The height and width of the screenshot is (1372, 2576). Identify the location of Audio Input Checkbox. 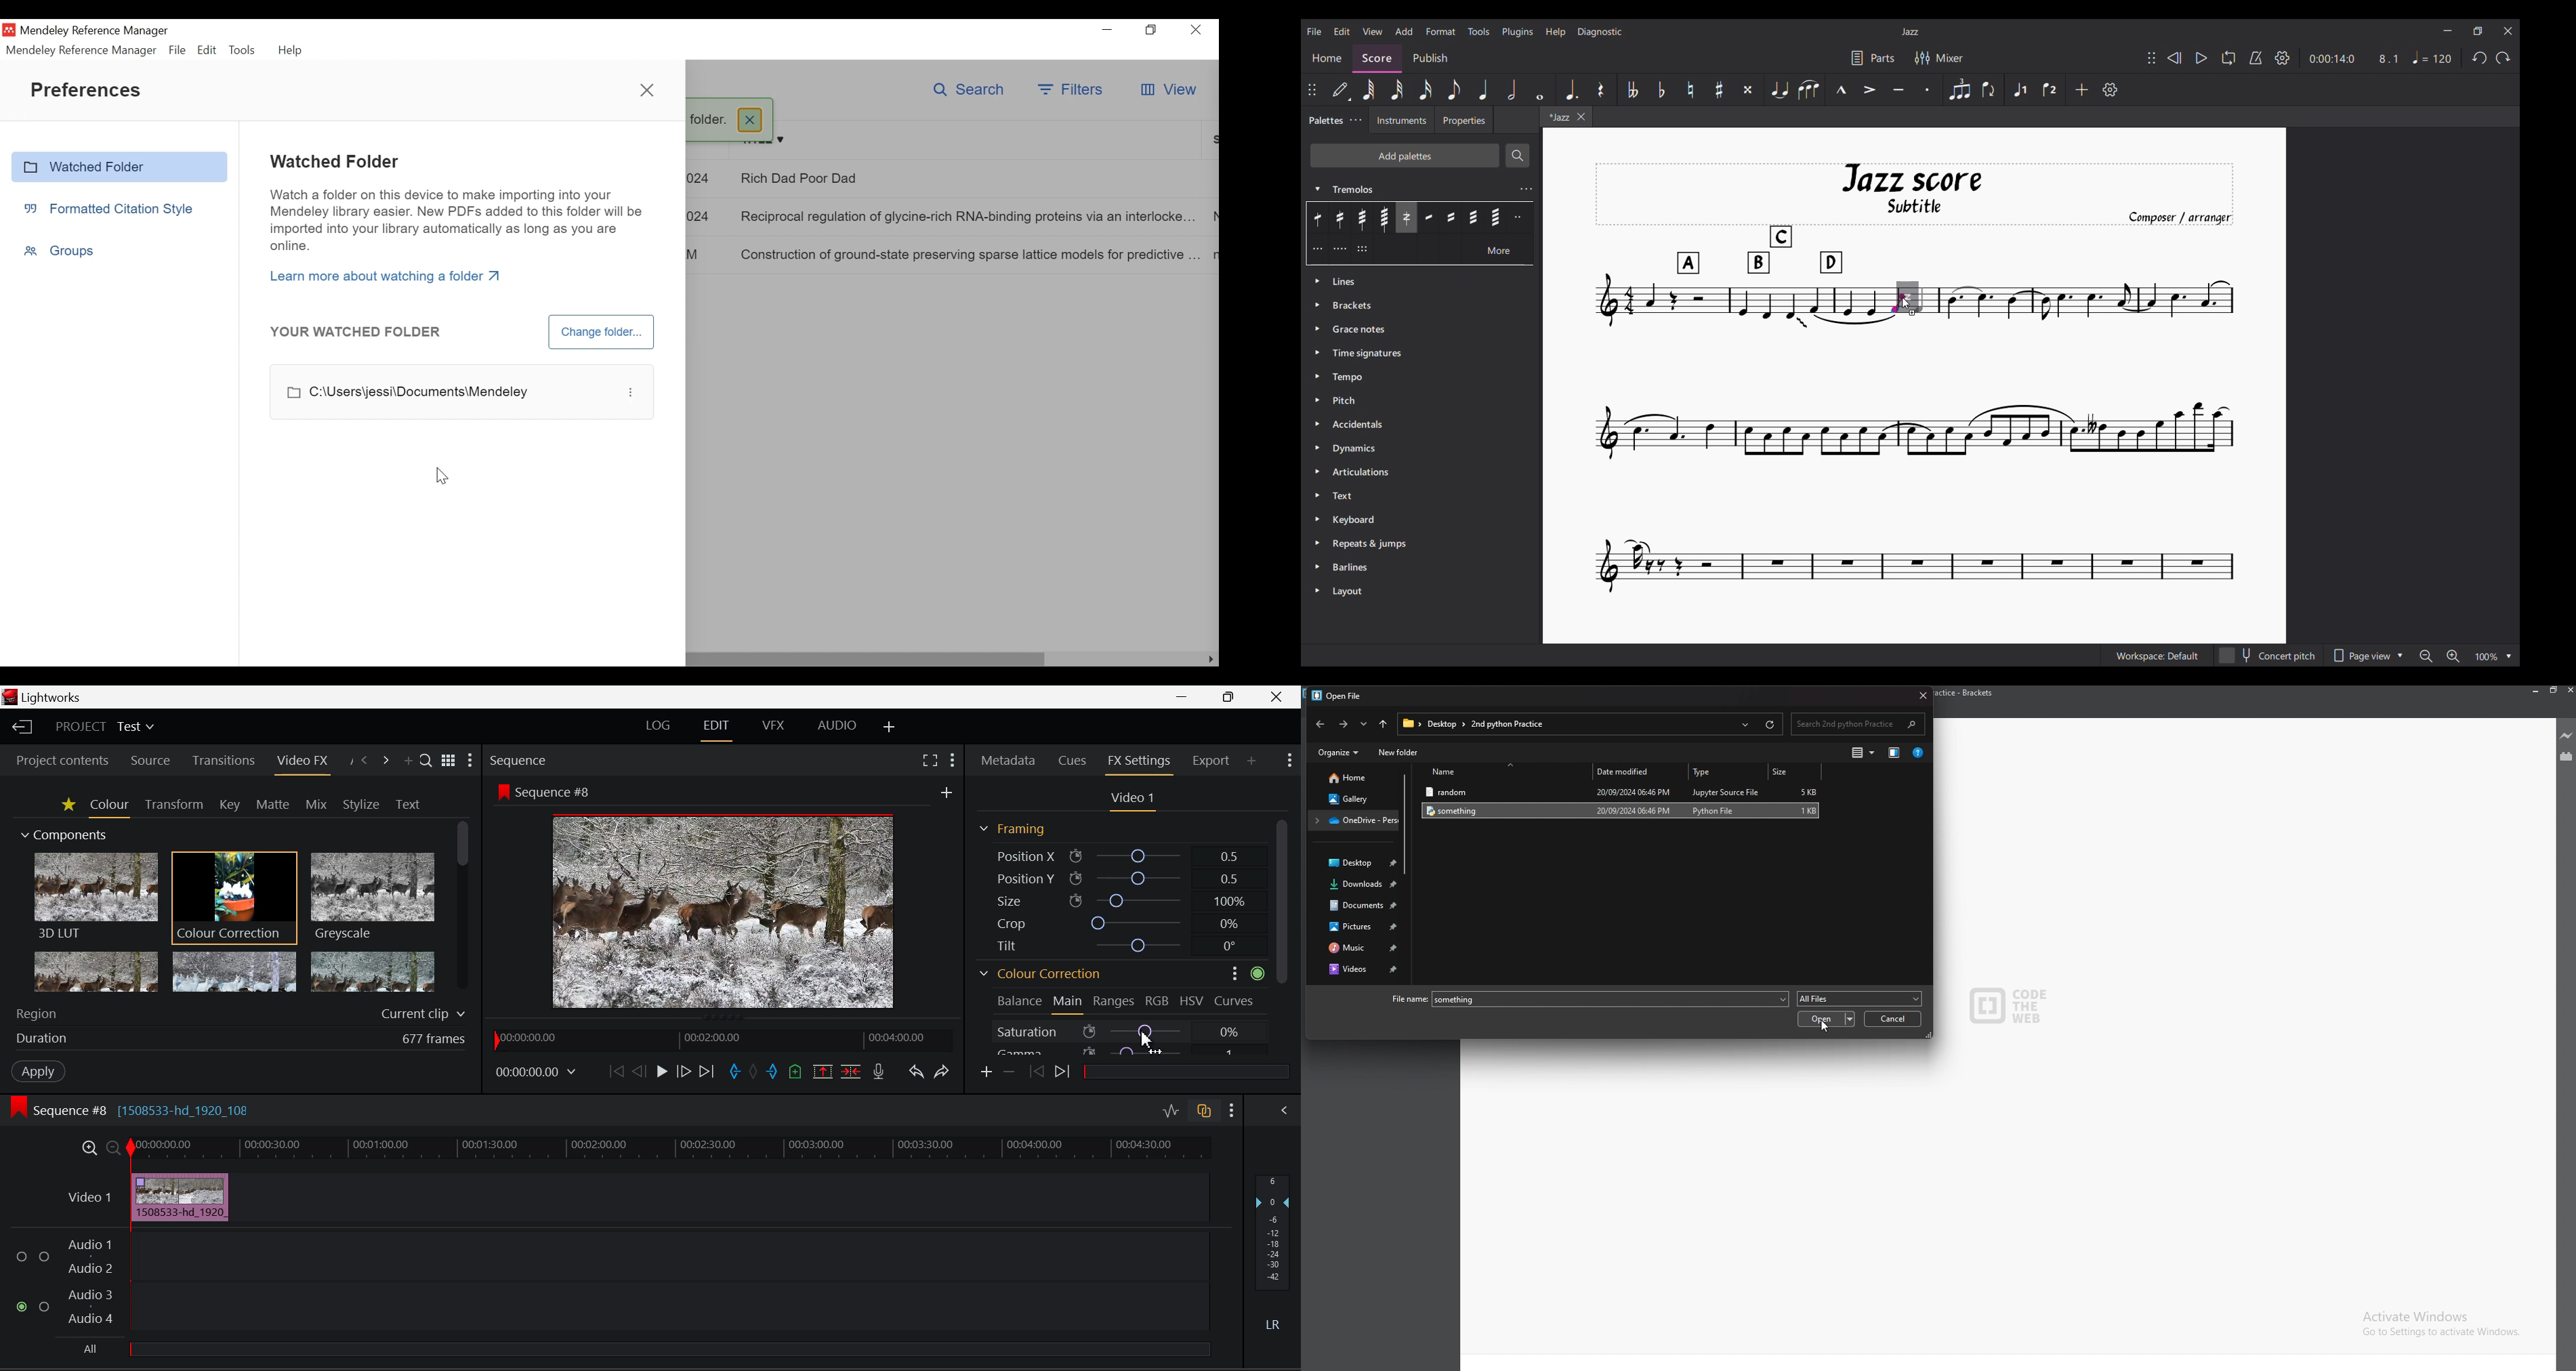
(21, 1257).